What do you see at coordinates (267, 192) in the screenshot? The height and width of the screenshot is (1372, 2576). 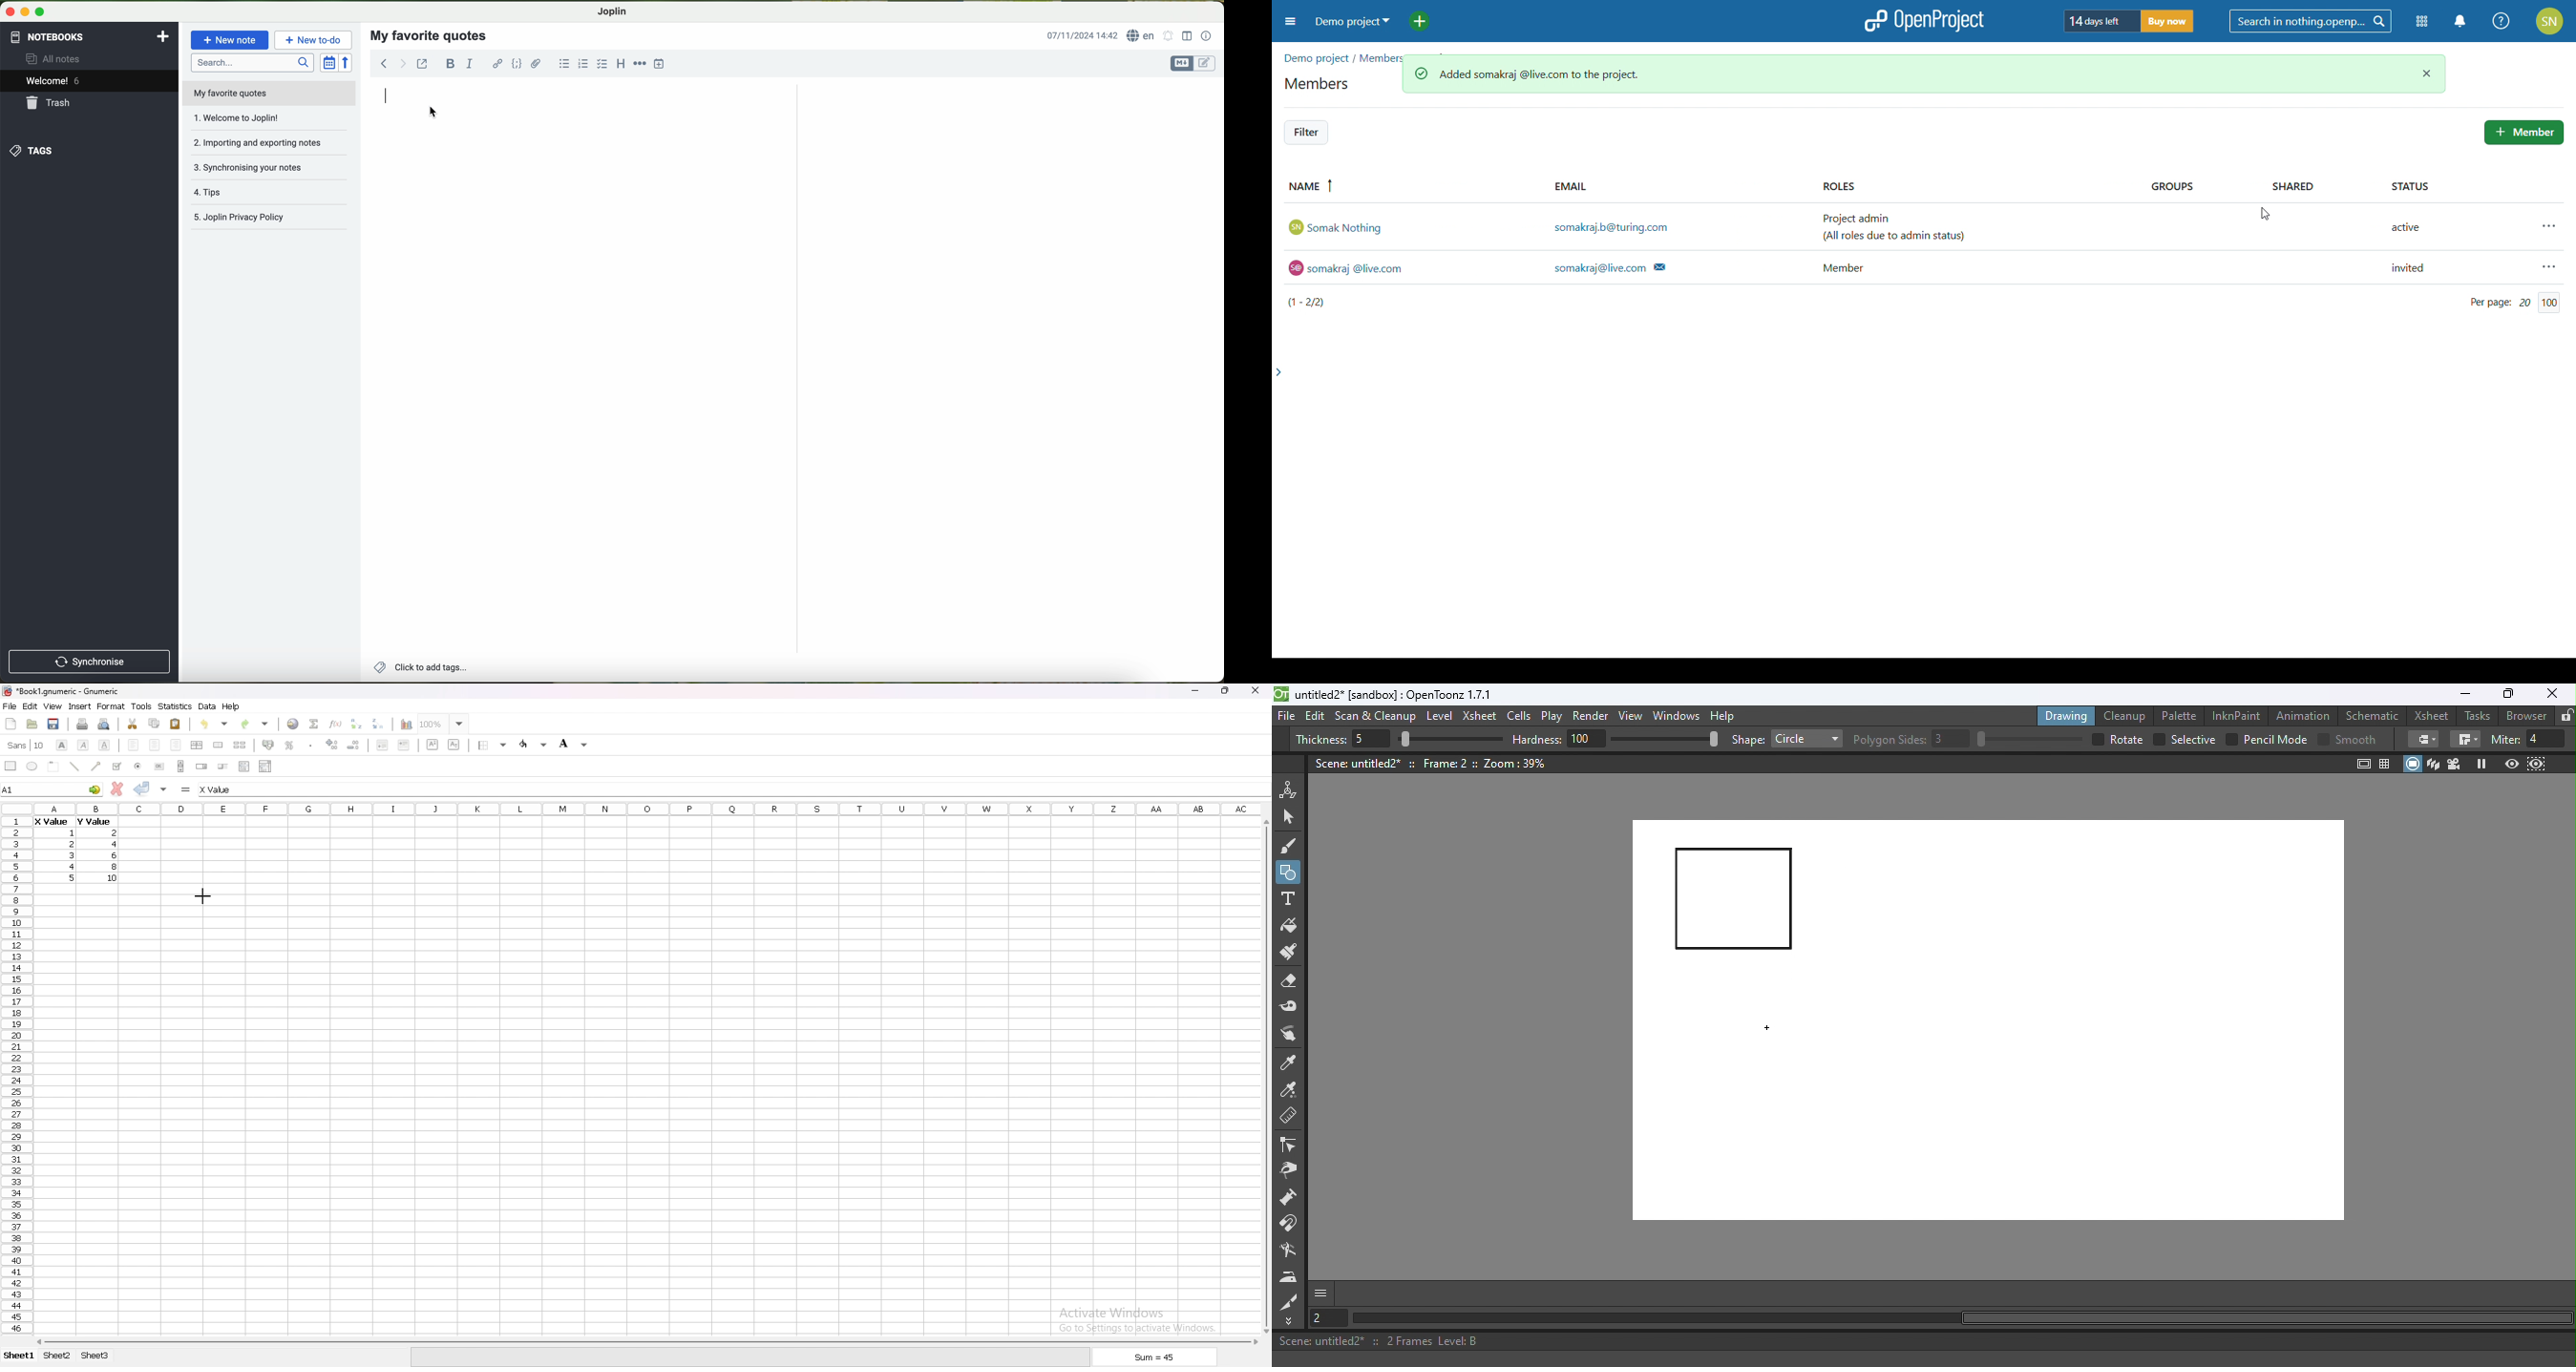 I see `tags` at bounding box center [267, 192].